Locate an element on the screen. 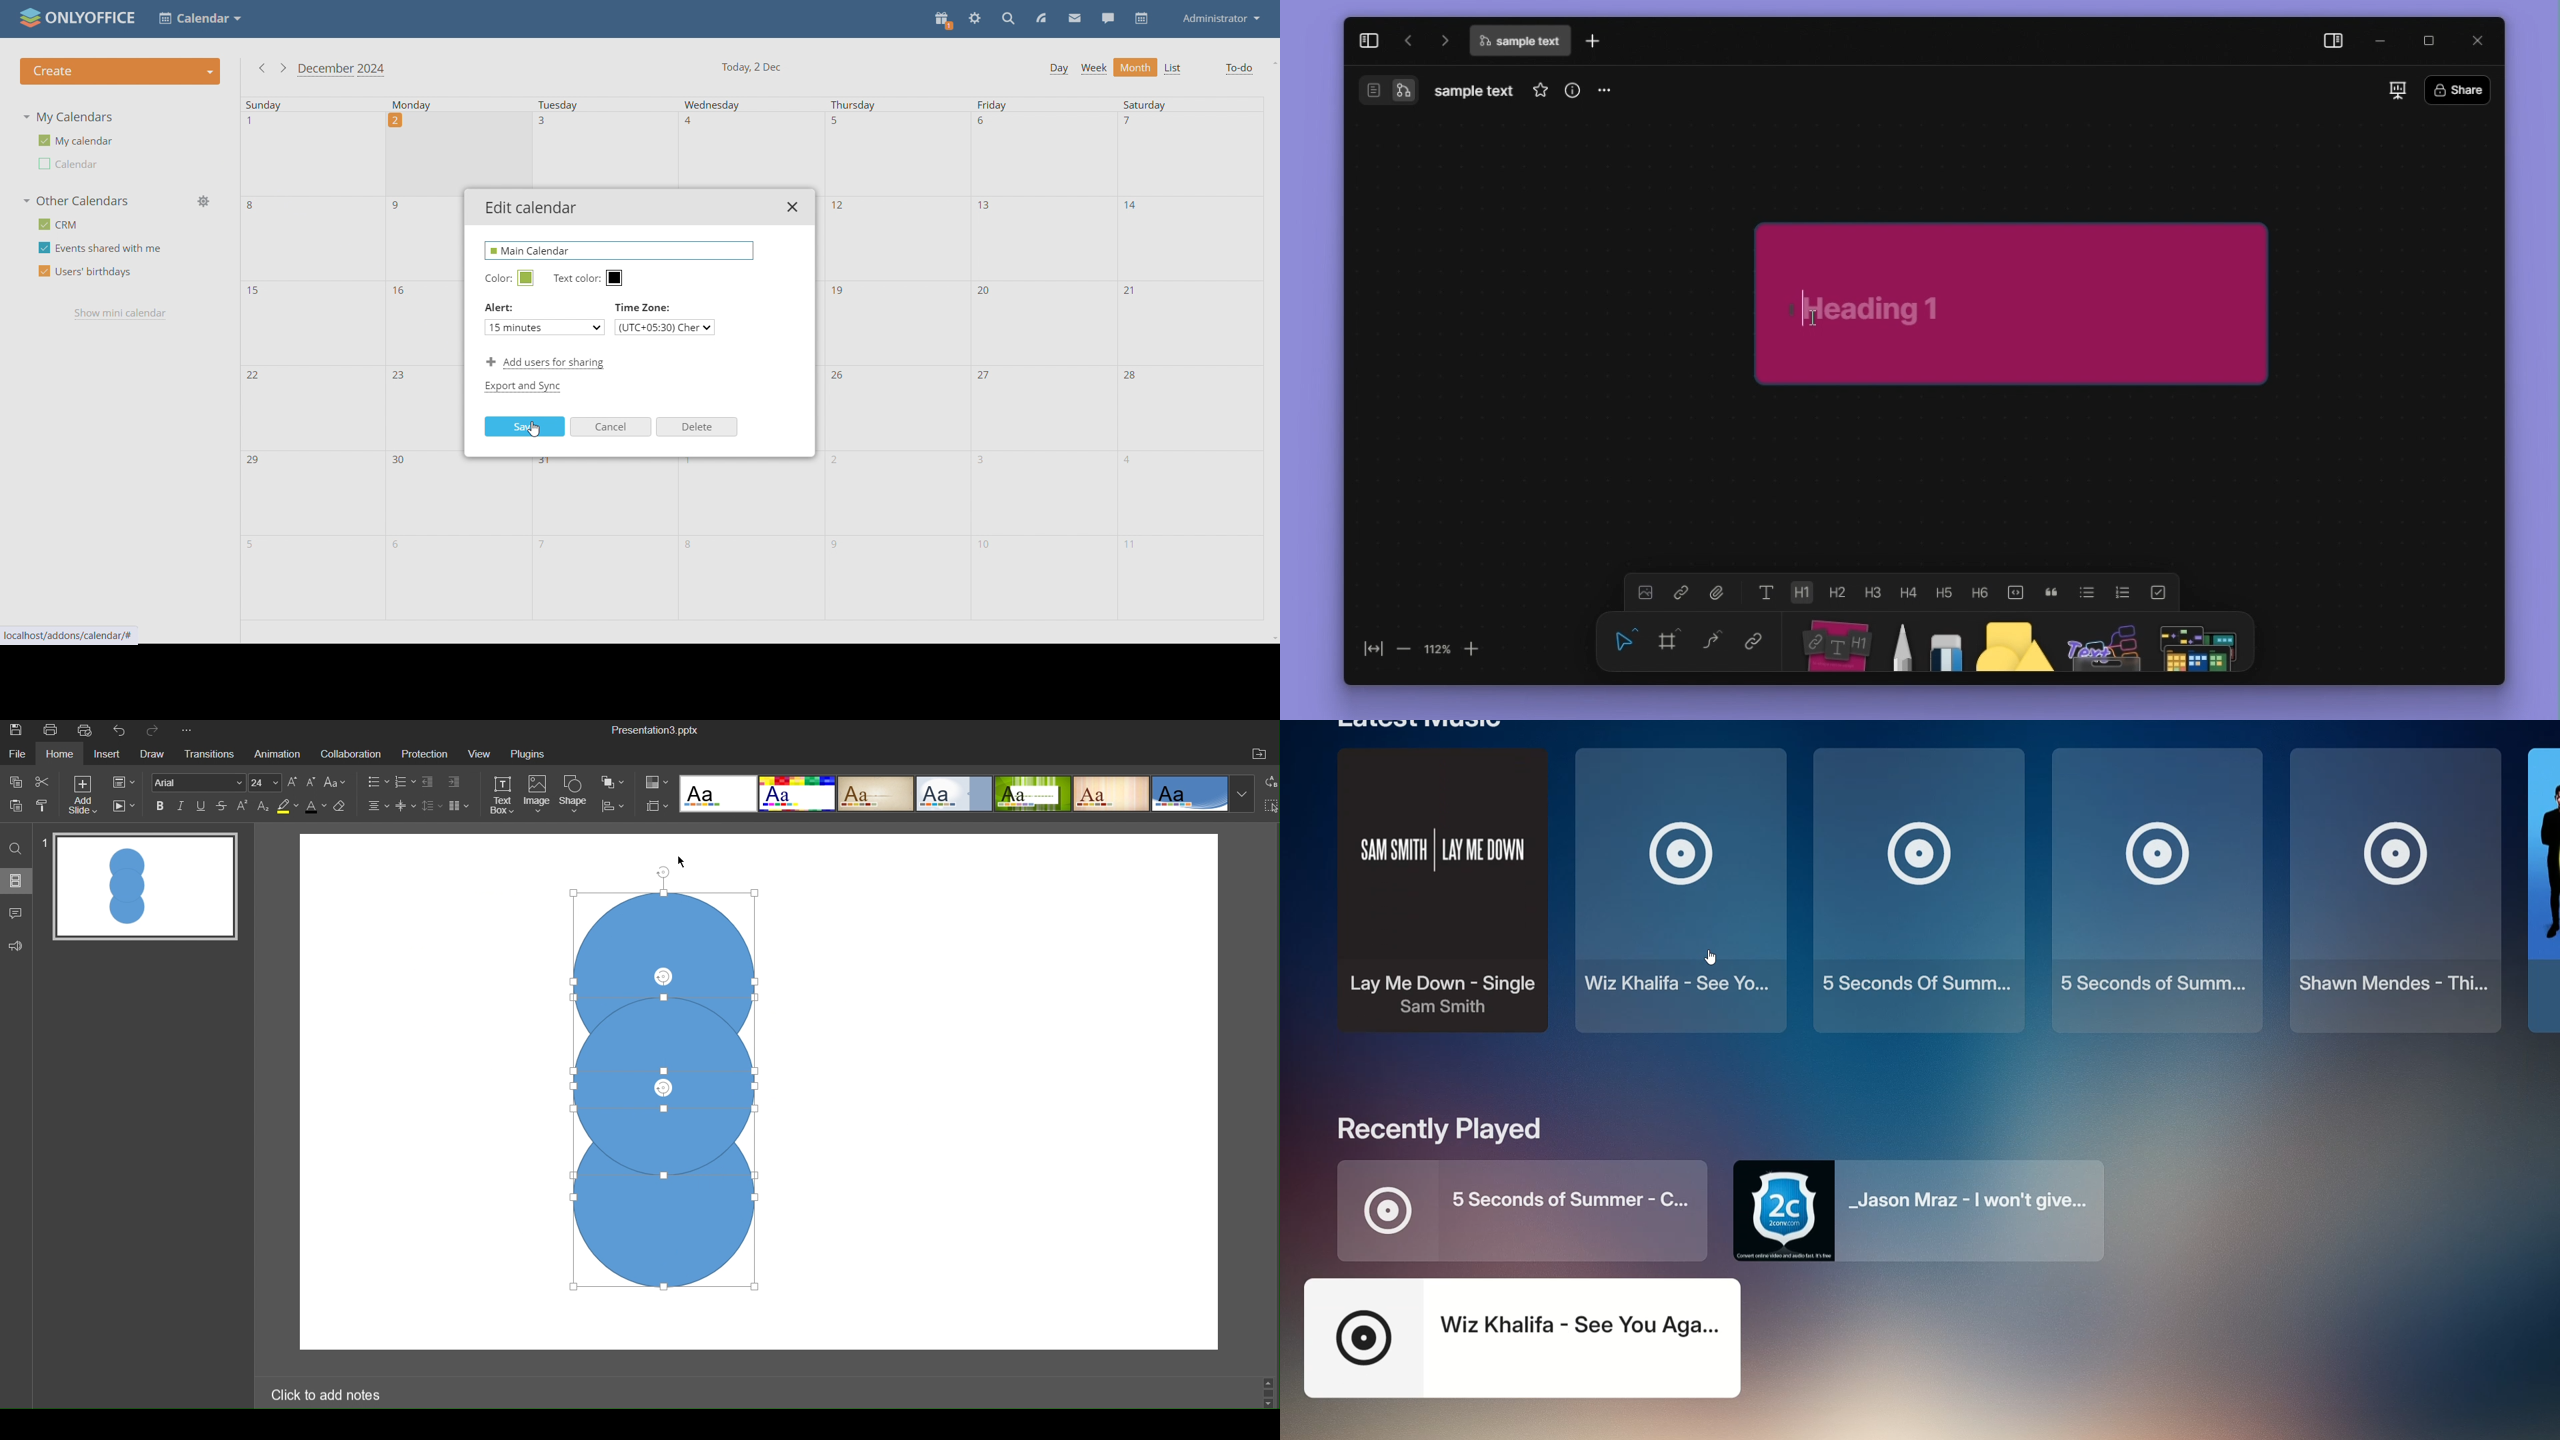 This screenshot has width=2576, height=1456. thursday is located at coordinates (891, 104).